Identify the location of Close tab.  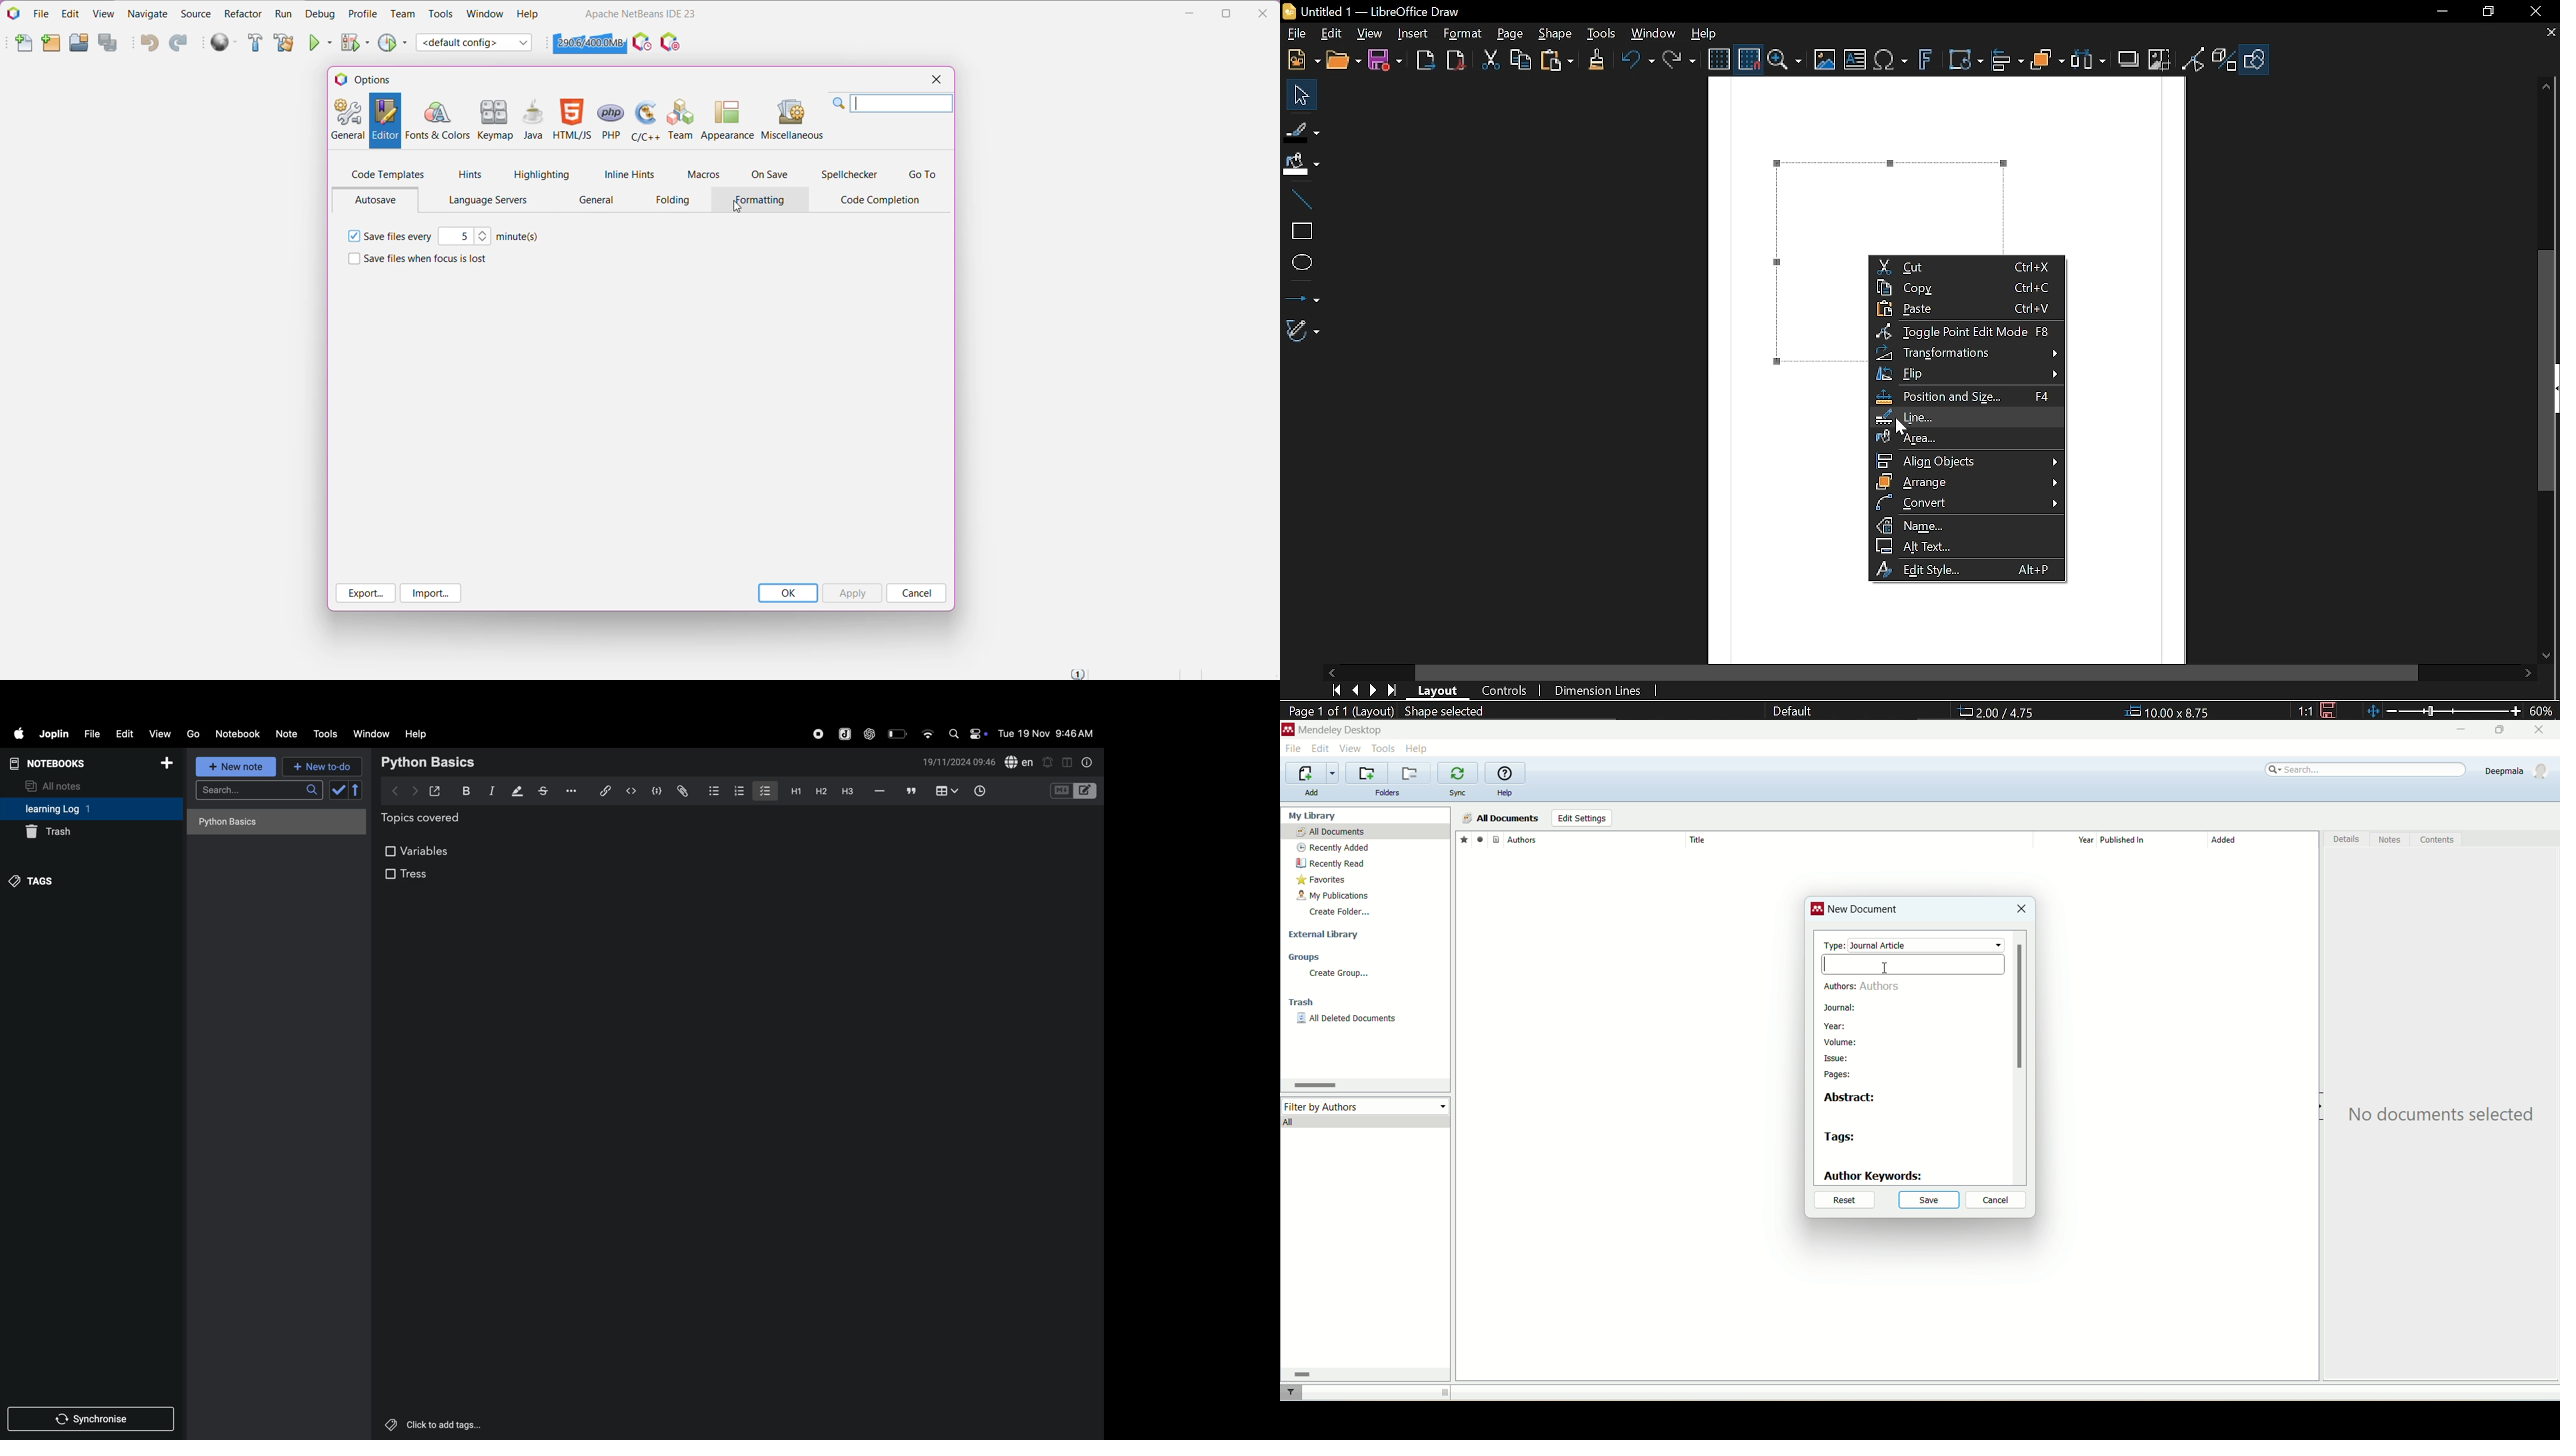
(2550, 32).